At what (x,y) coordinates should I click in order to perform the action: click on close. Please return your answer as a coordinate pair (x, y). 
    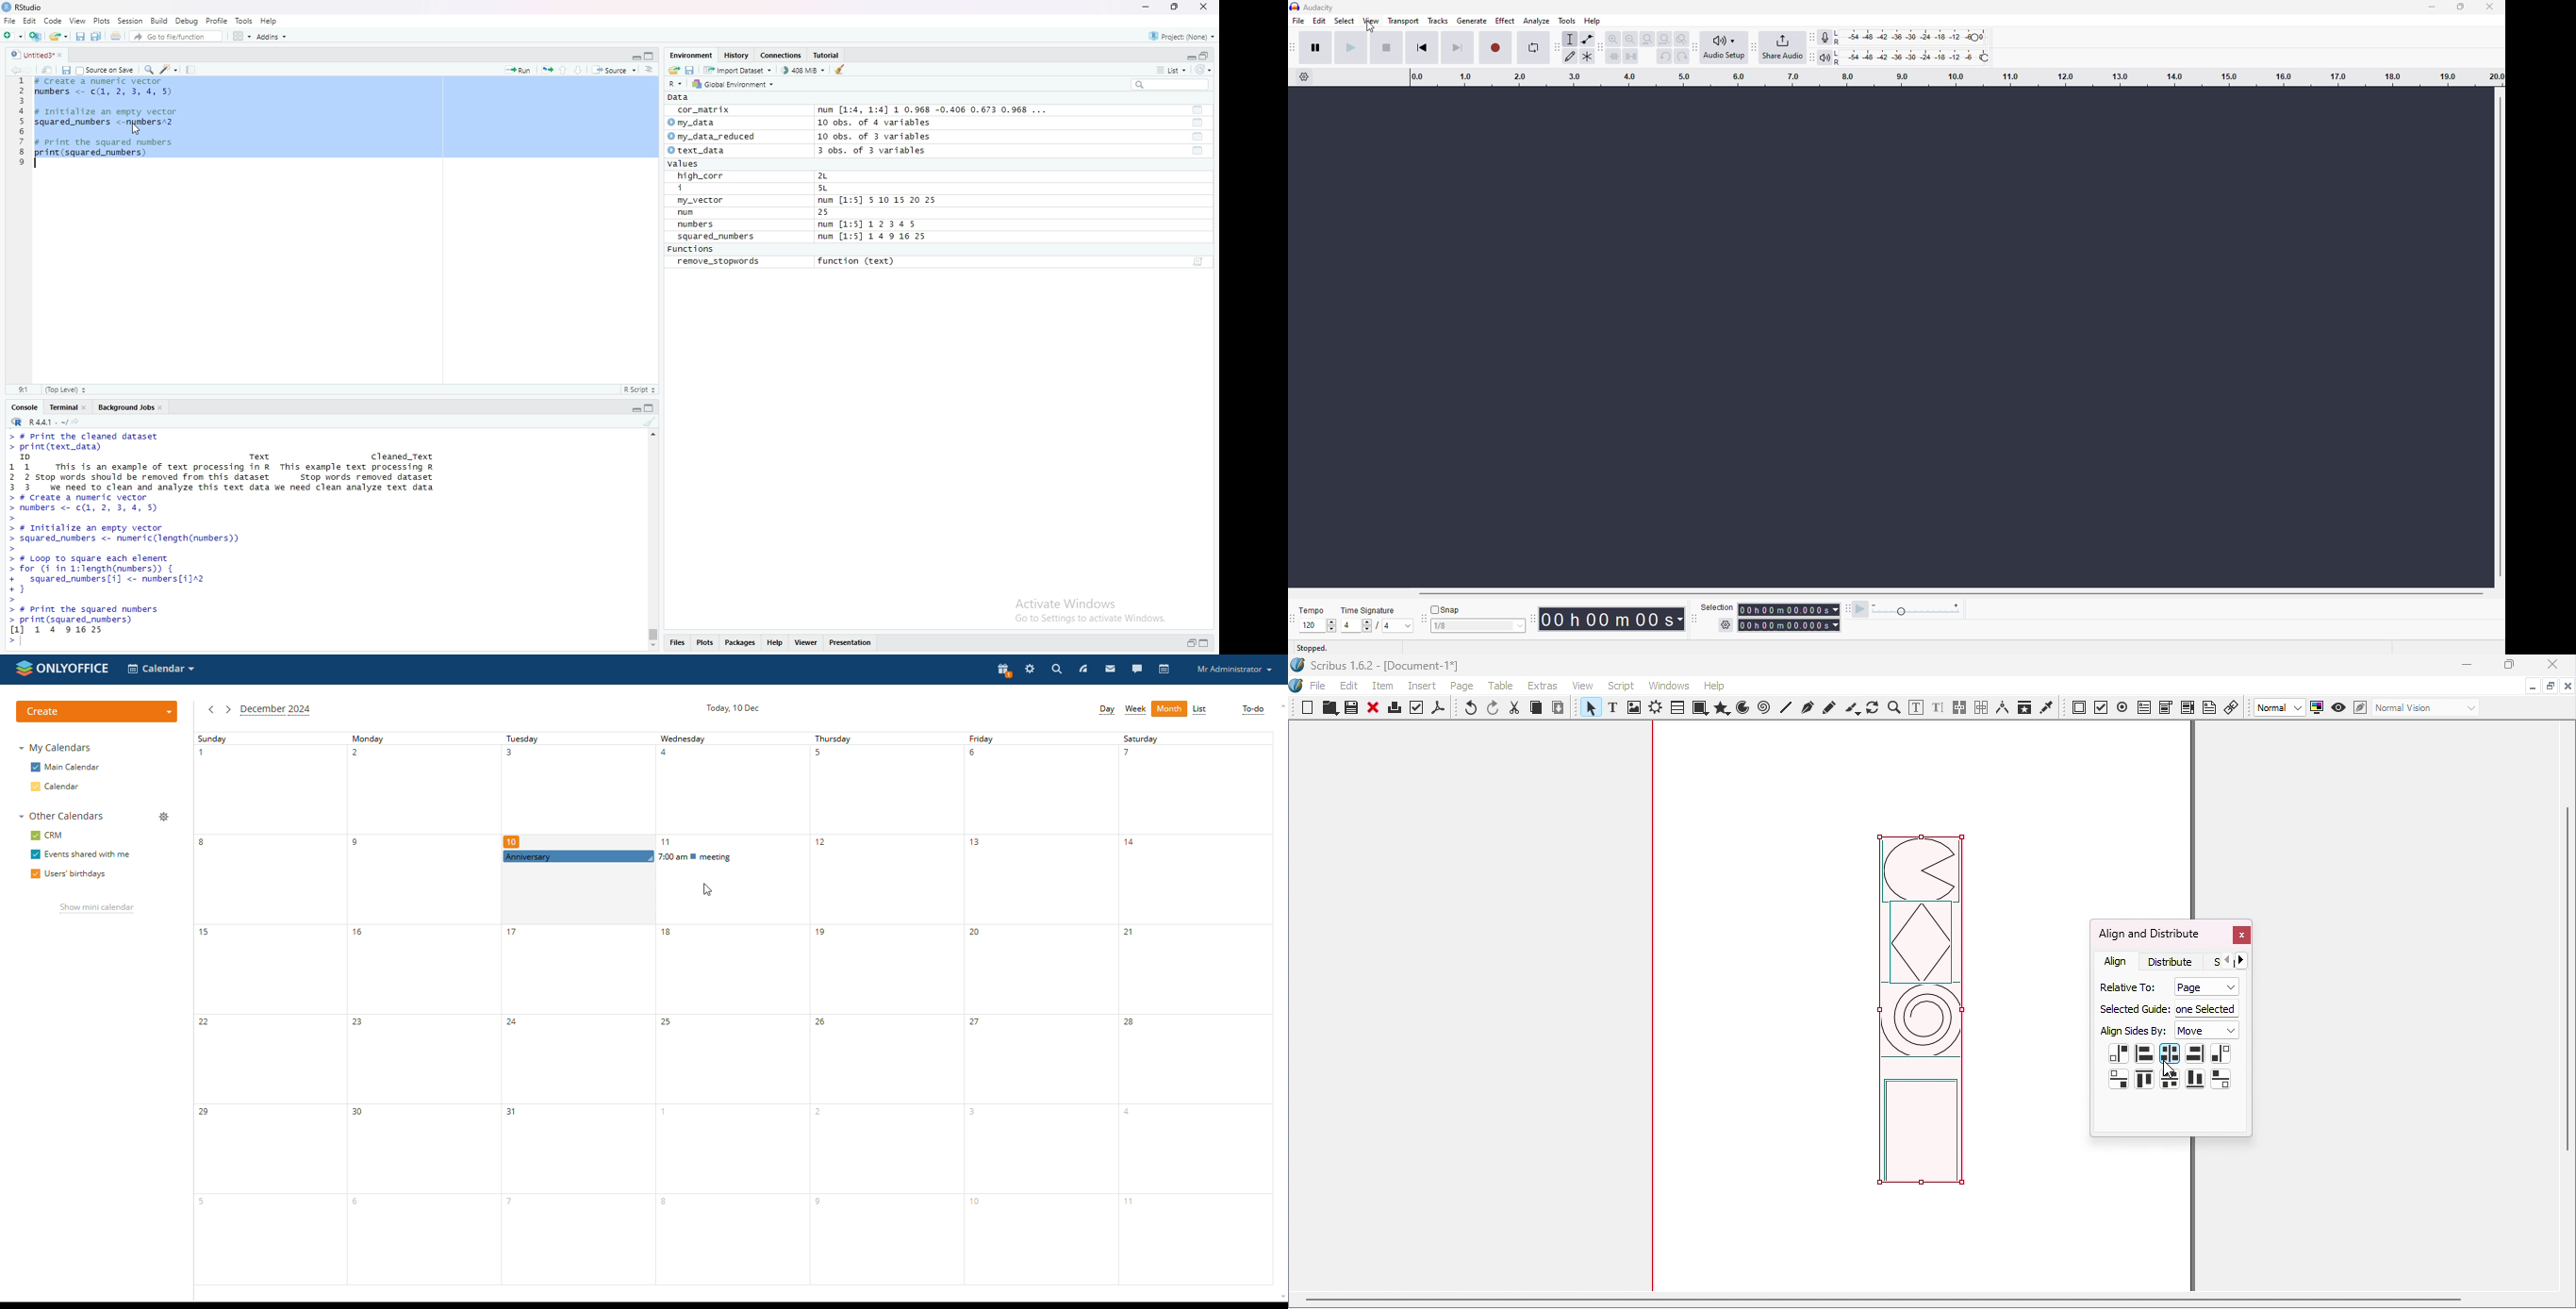
    Looking at the image, I should click on (163, 406).